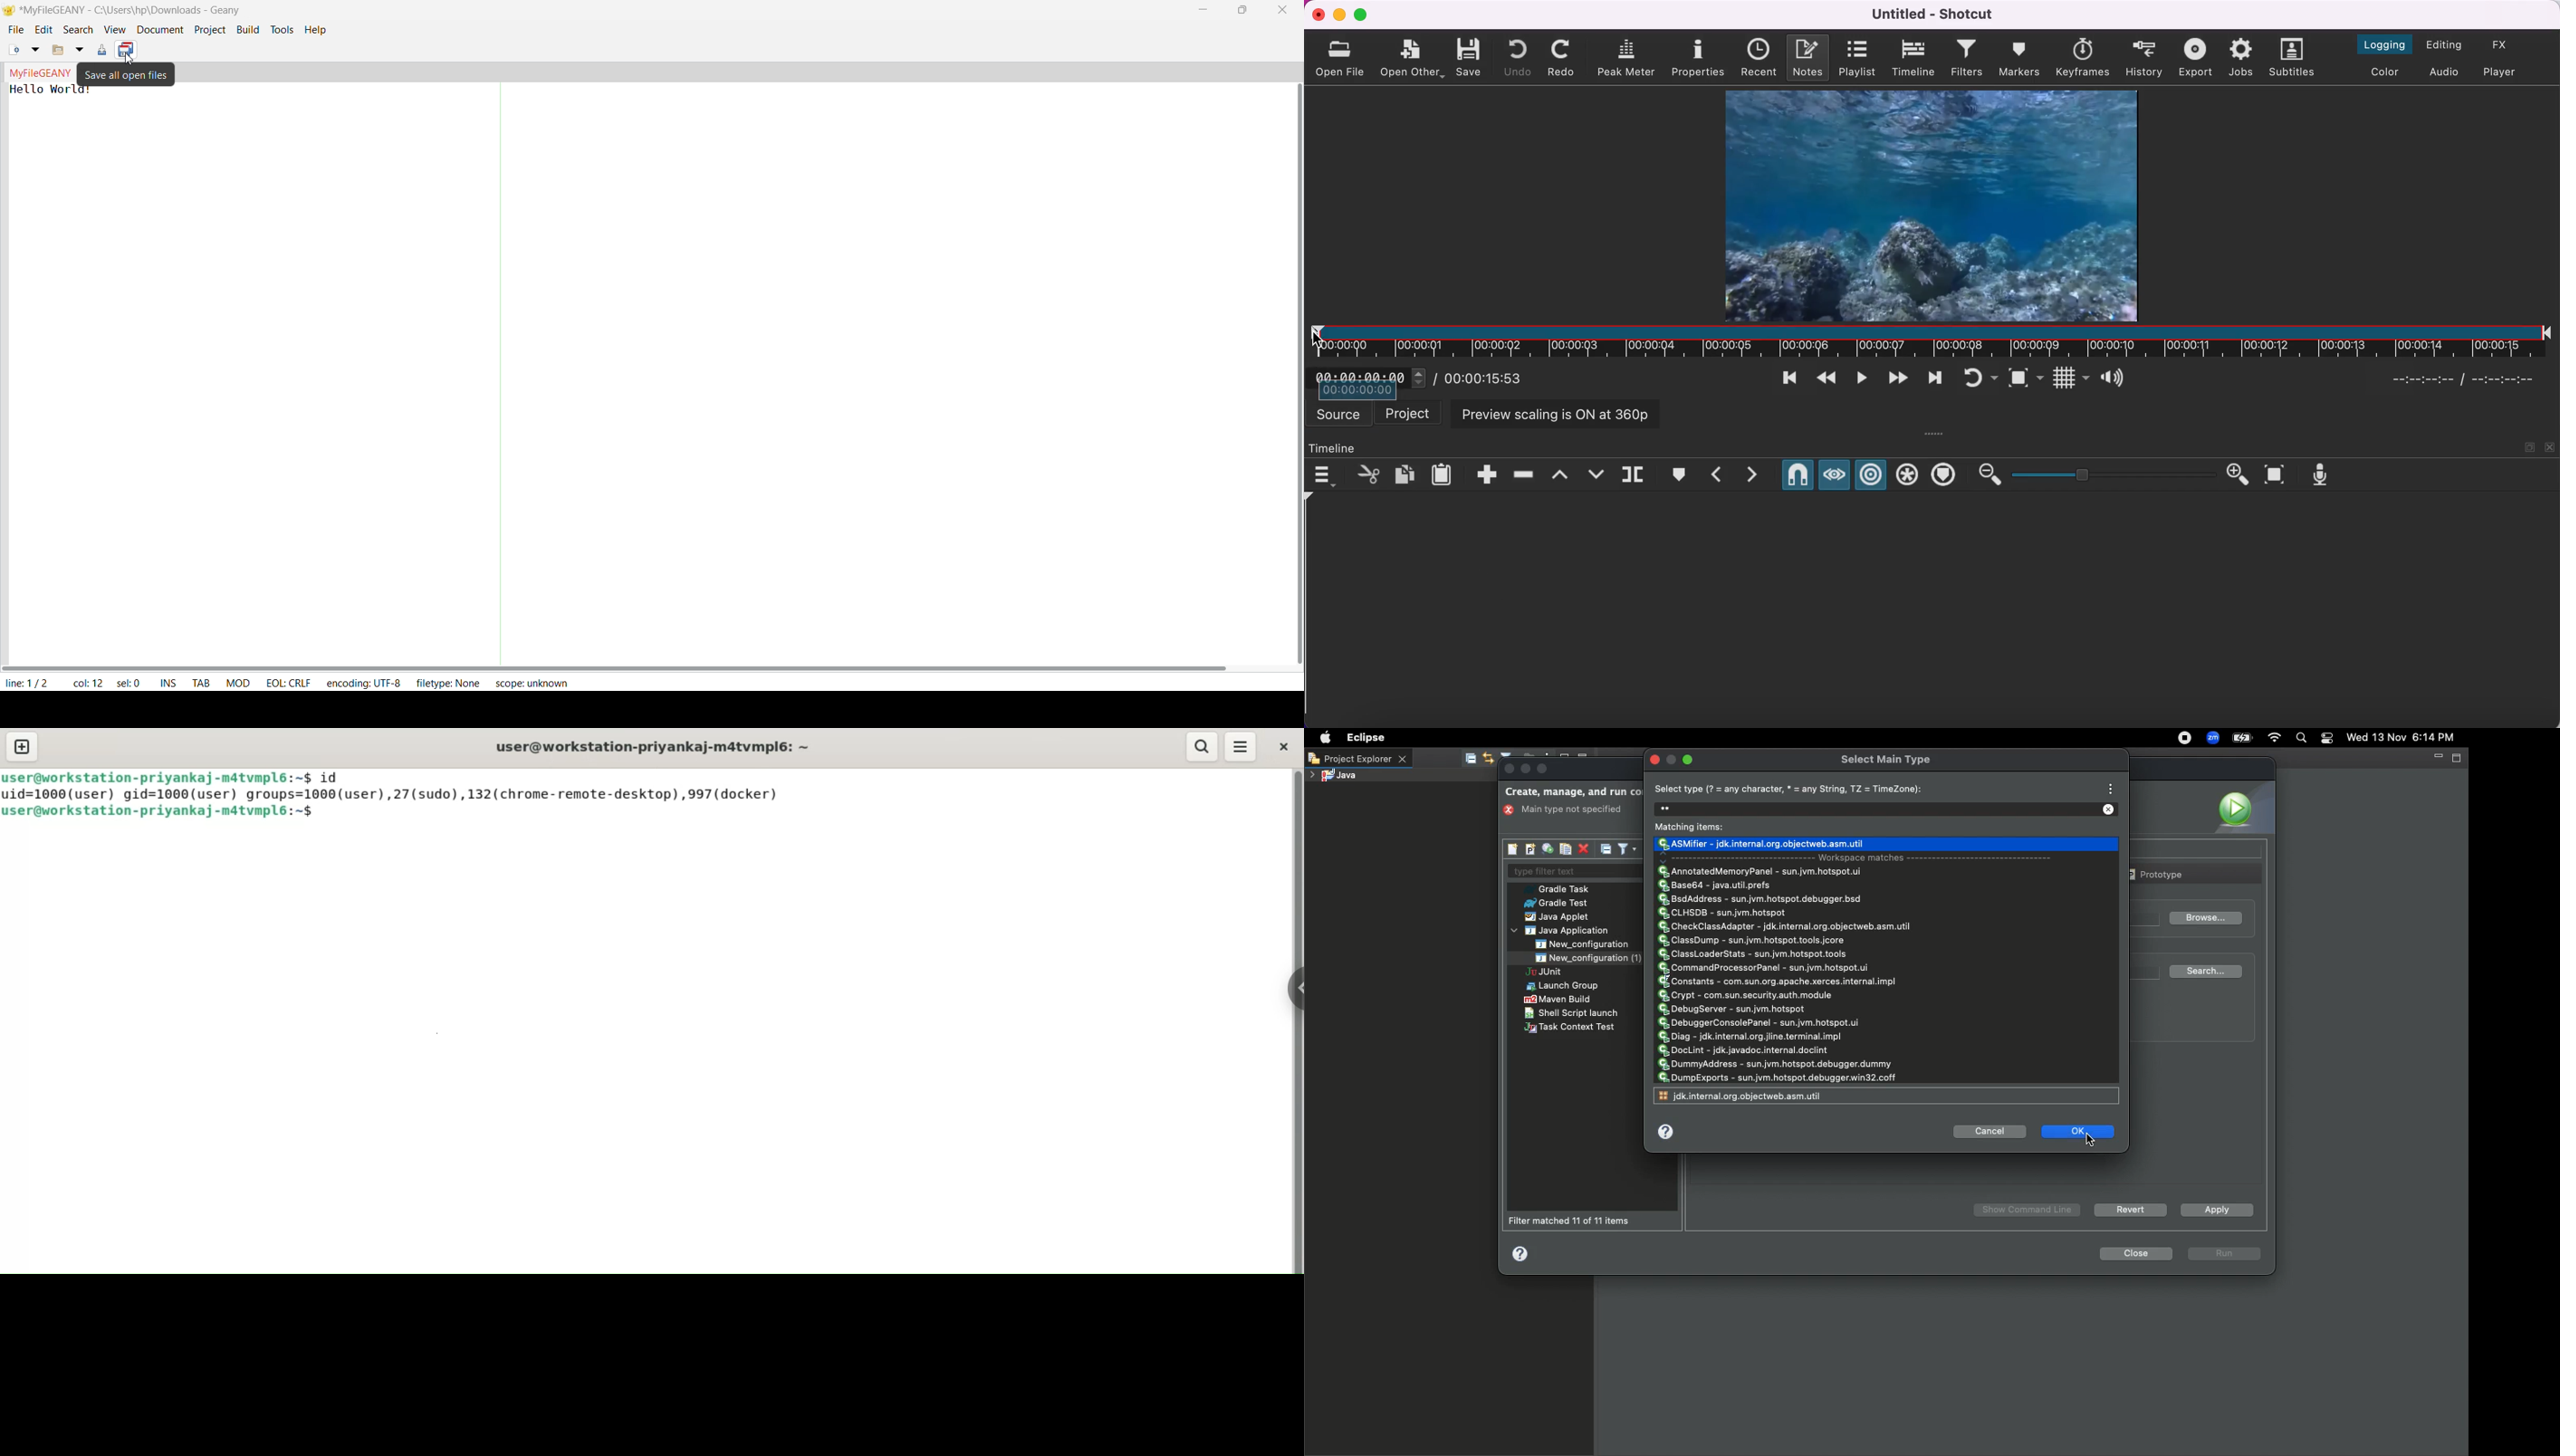 The width and height of the screenshot is (2576, 1456). I want to click on jsk.internal.org.objectiveweb.asm.util, so click(1744, 1095).